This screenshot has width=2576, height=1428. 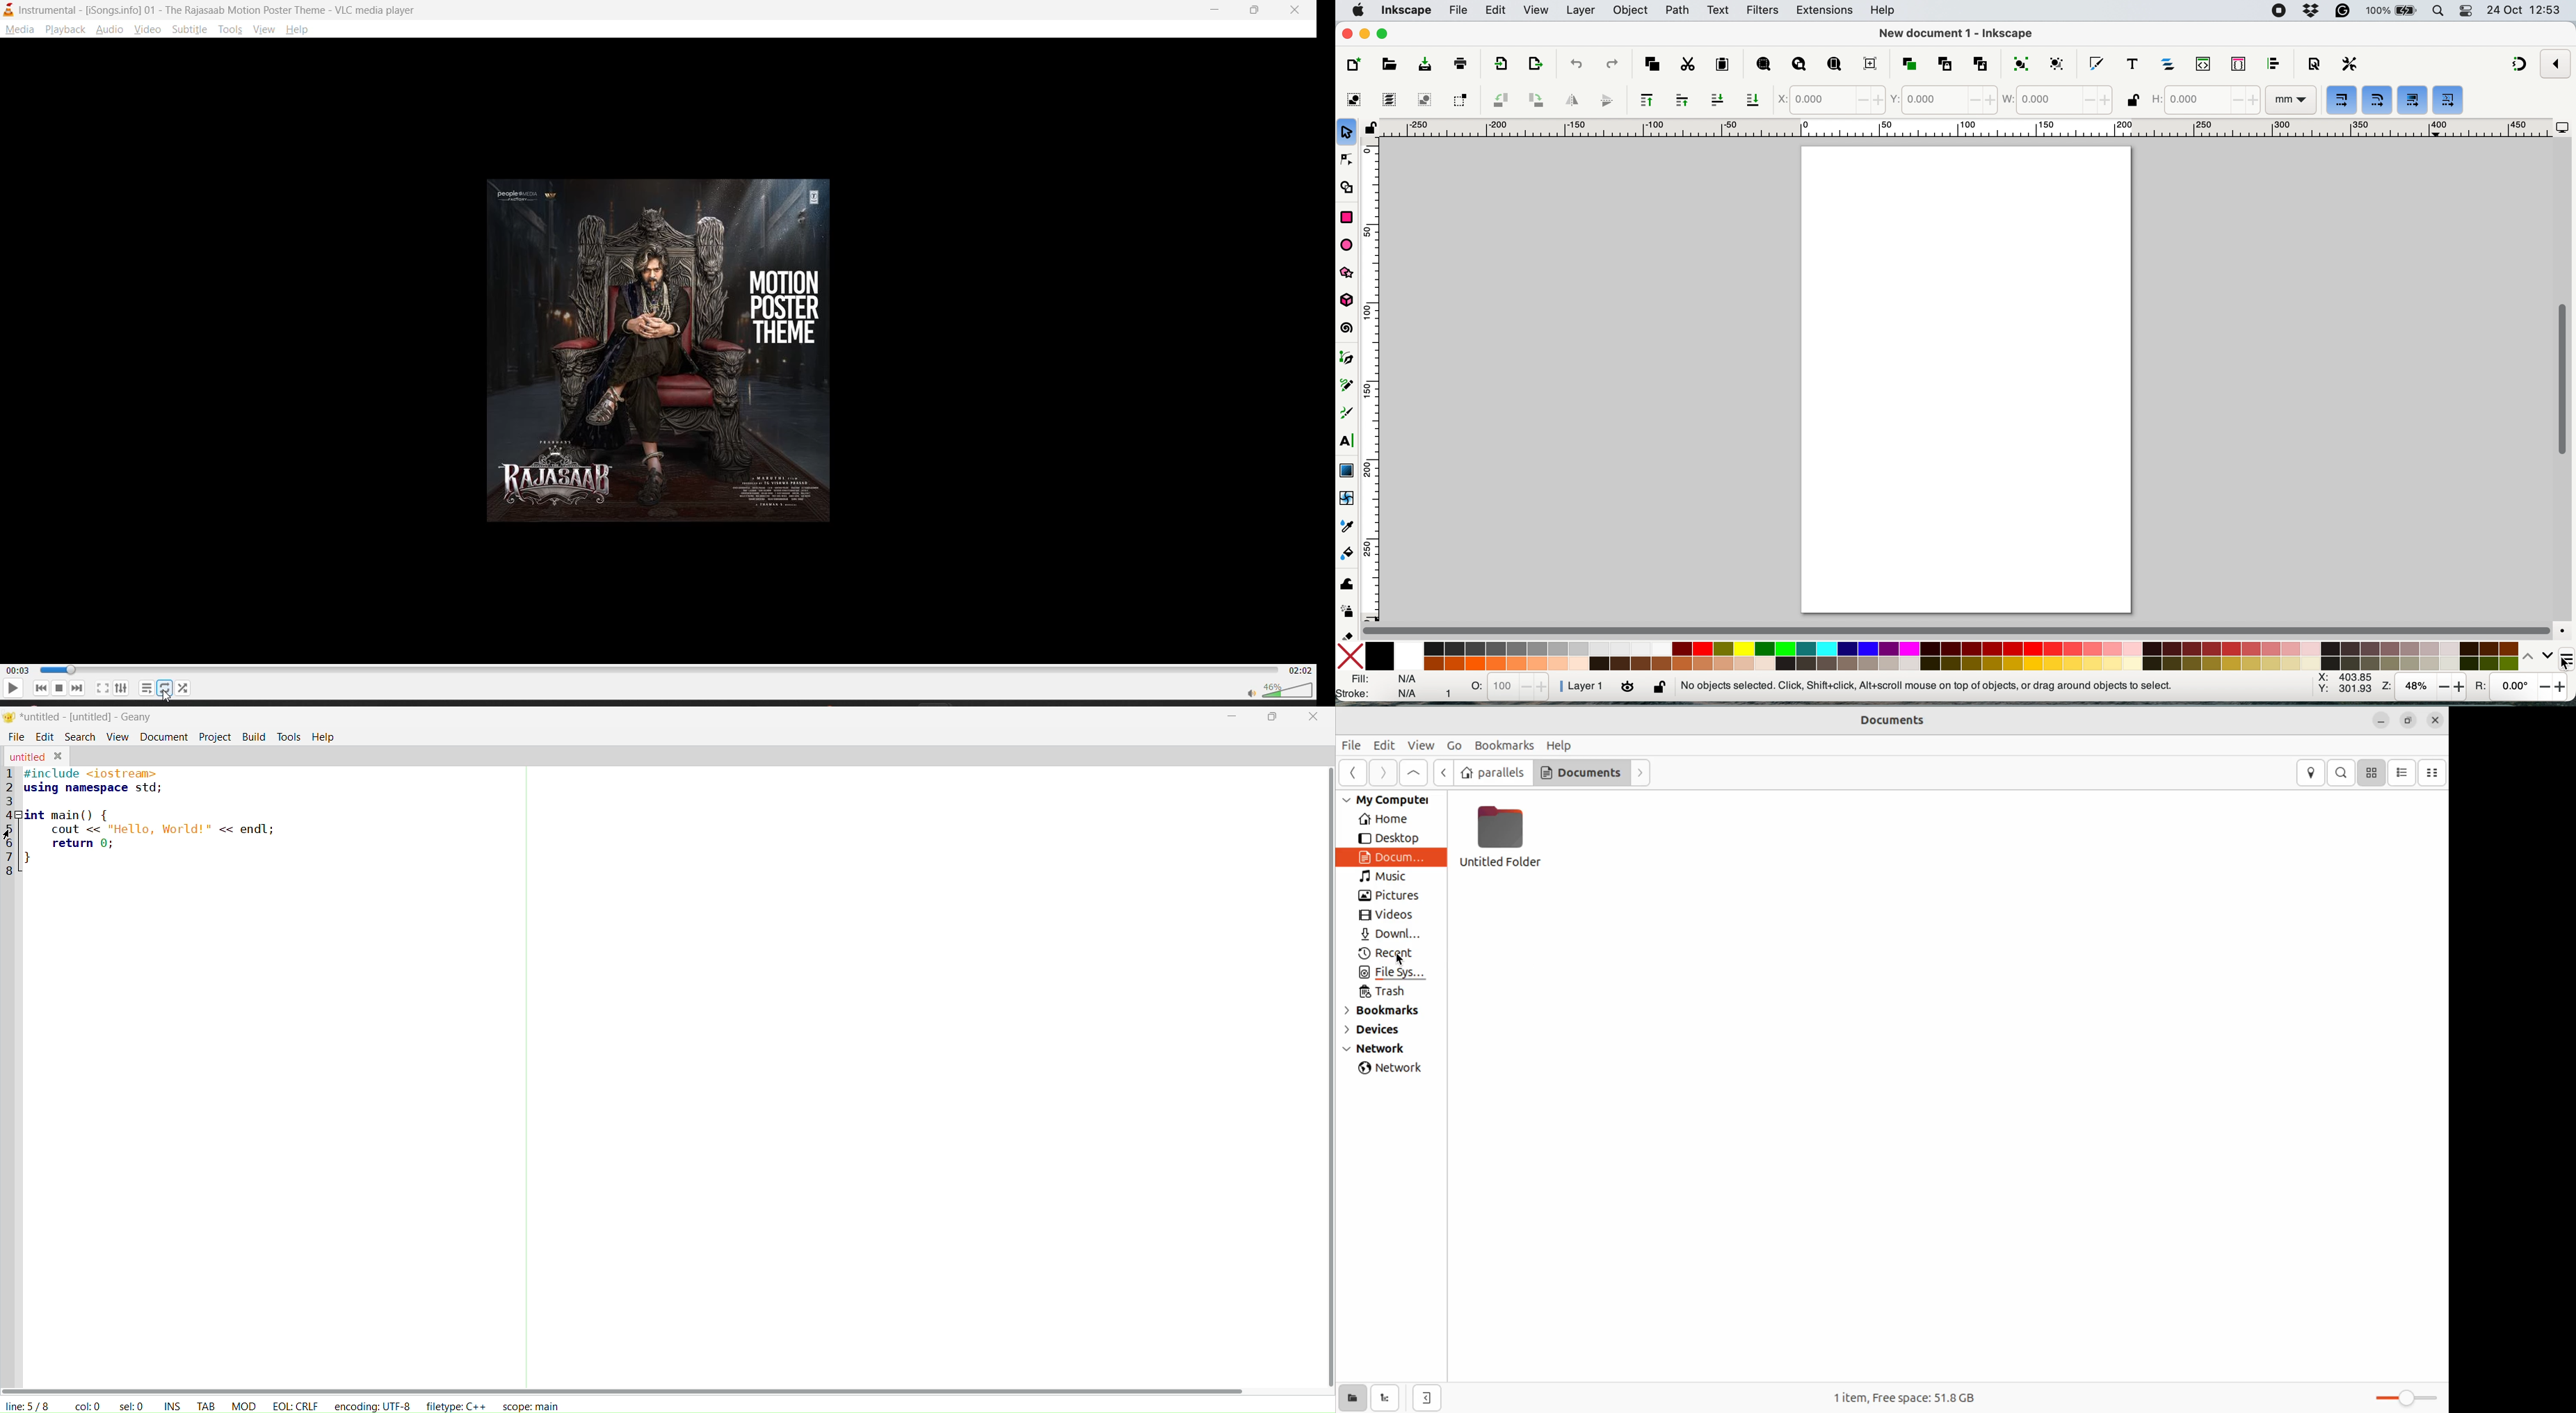 What do you see at coordinates (1352, 98) in the screenshot?
I see `select all objects` at bounding box center [1352, 98].